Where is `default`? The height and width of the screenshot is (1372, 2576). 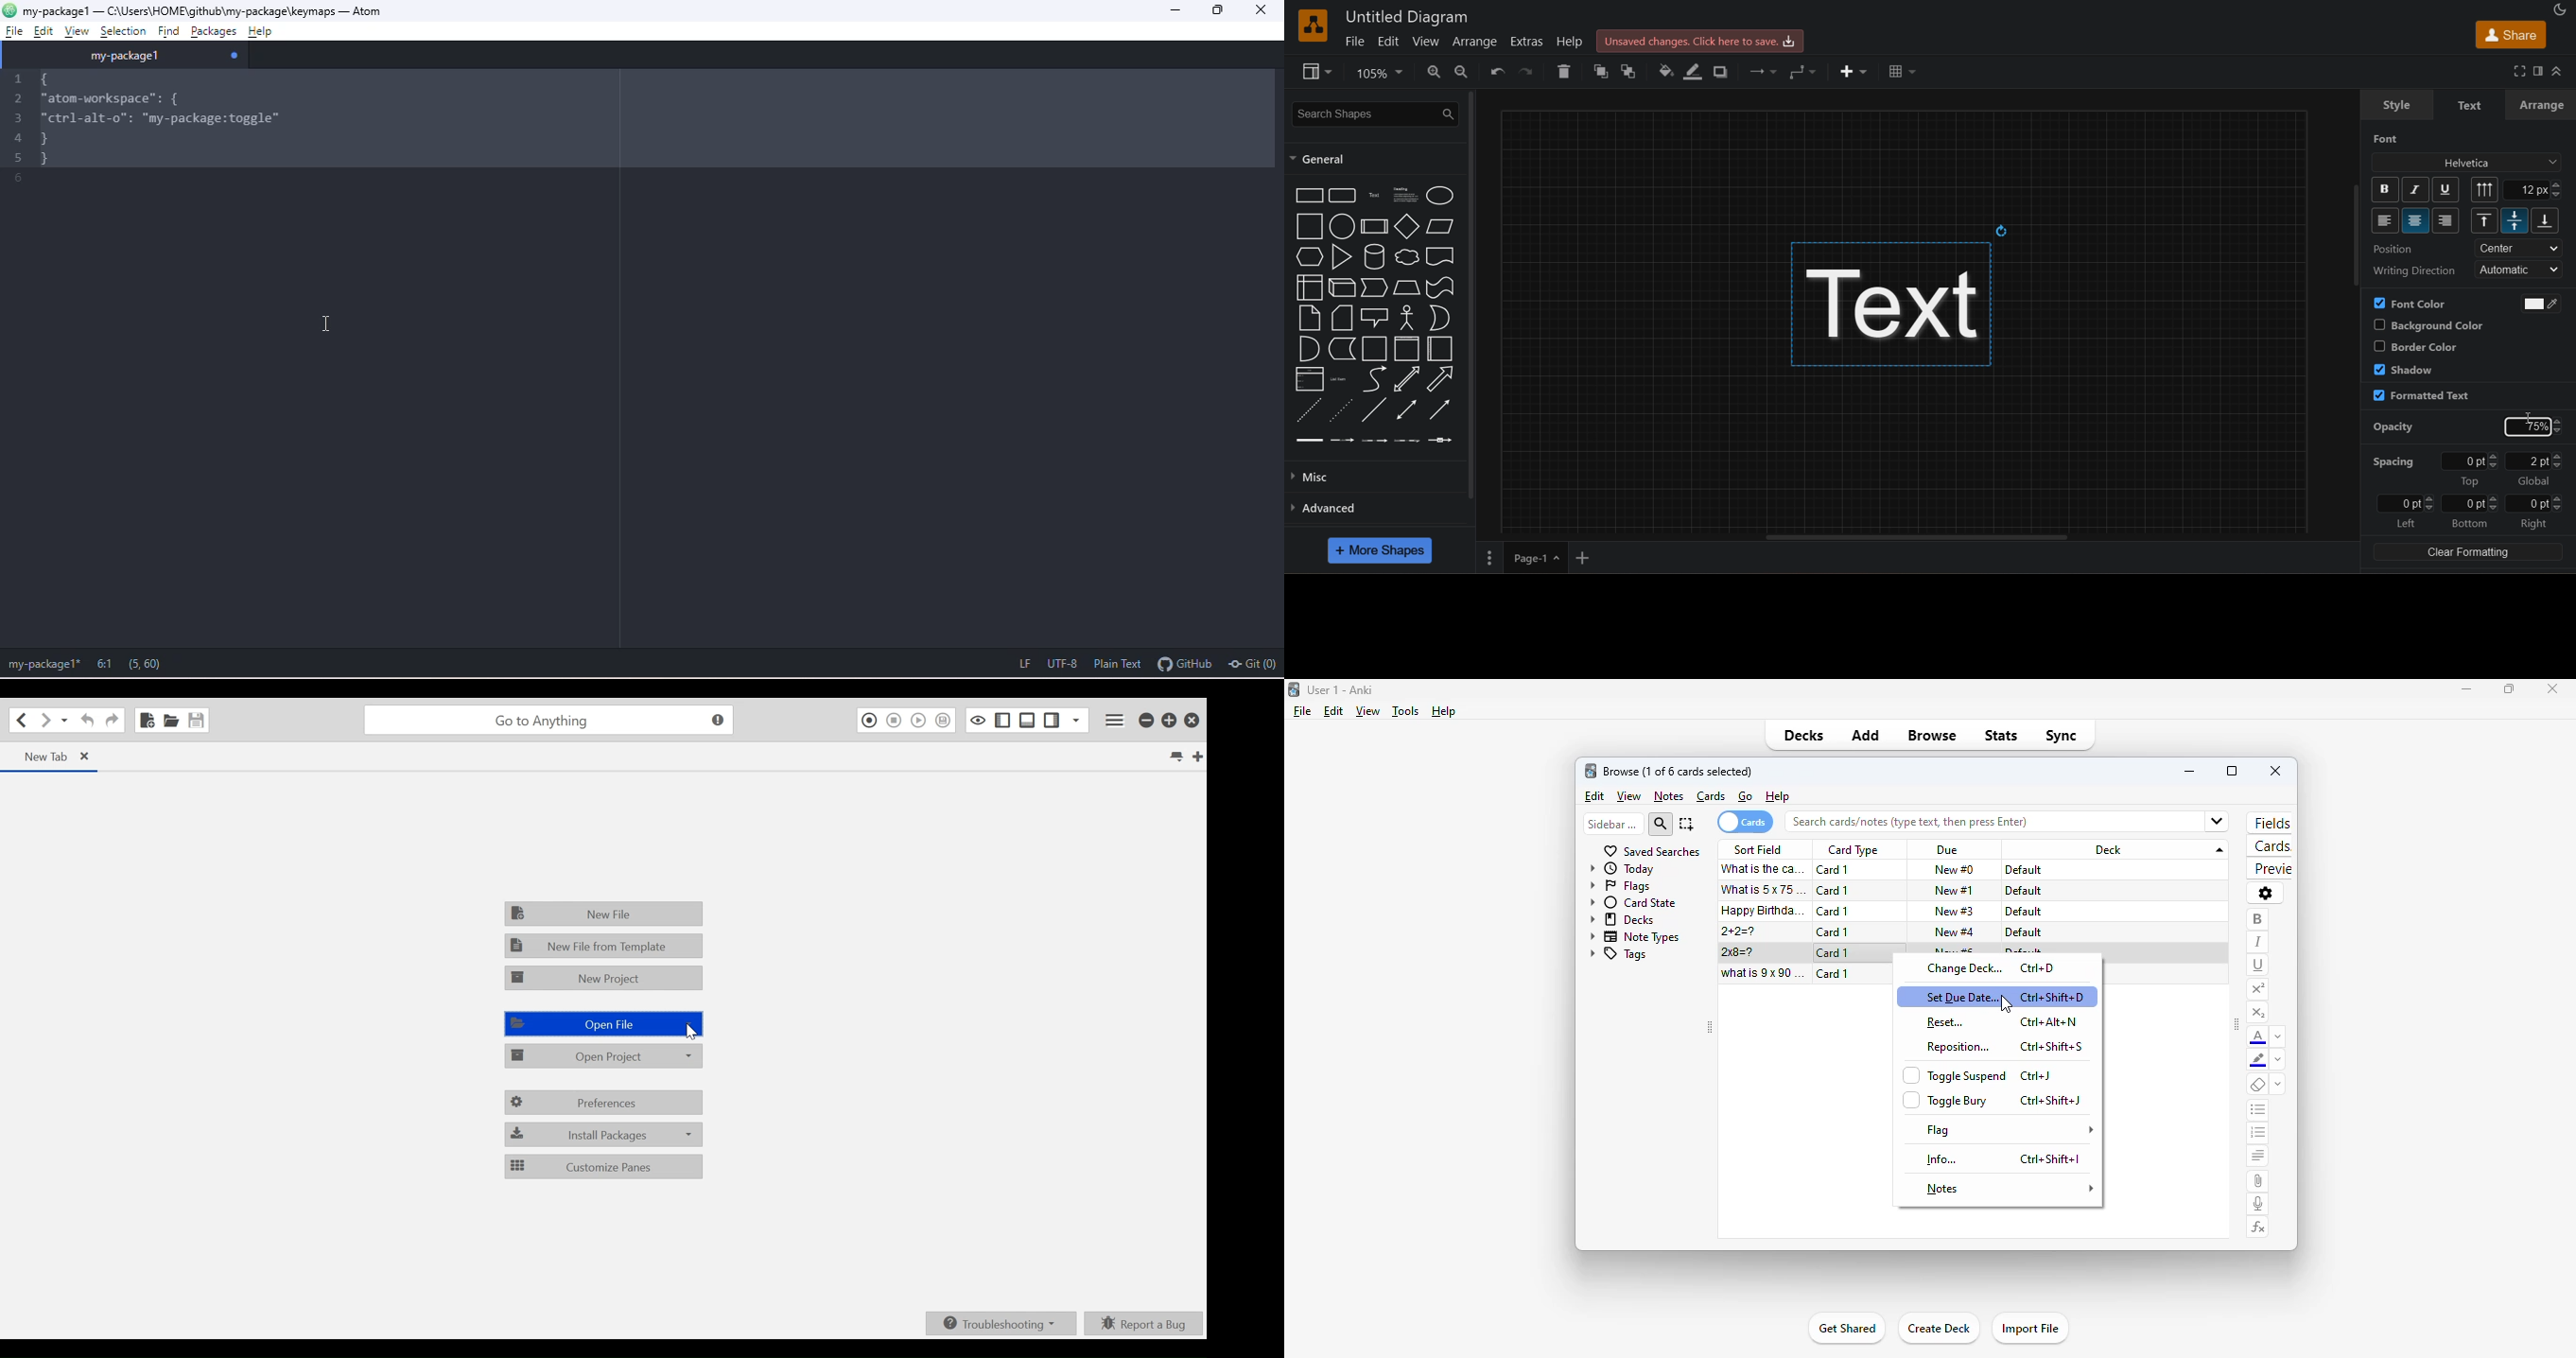 default is located at coordinates (2023, 932).